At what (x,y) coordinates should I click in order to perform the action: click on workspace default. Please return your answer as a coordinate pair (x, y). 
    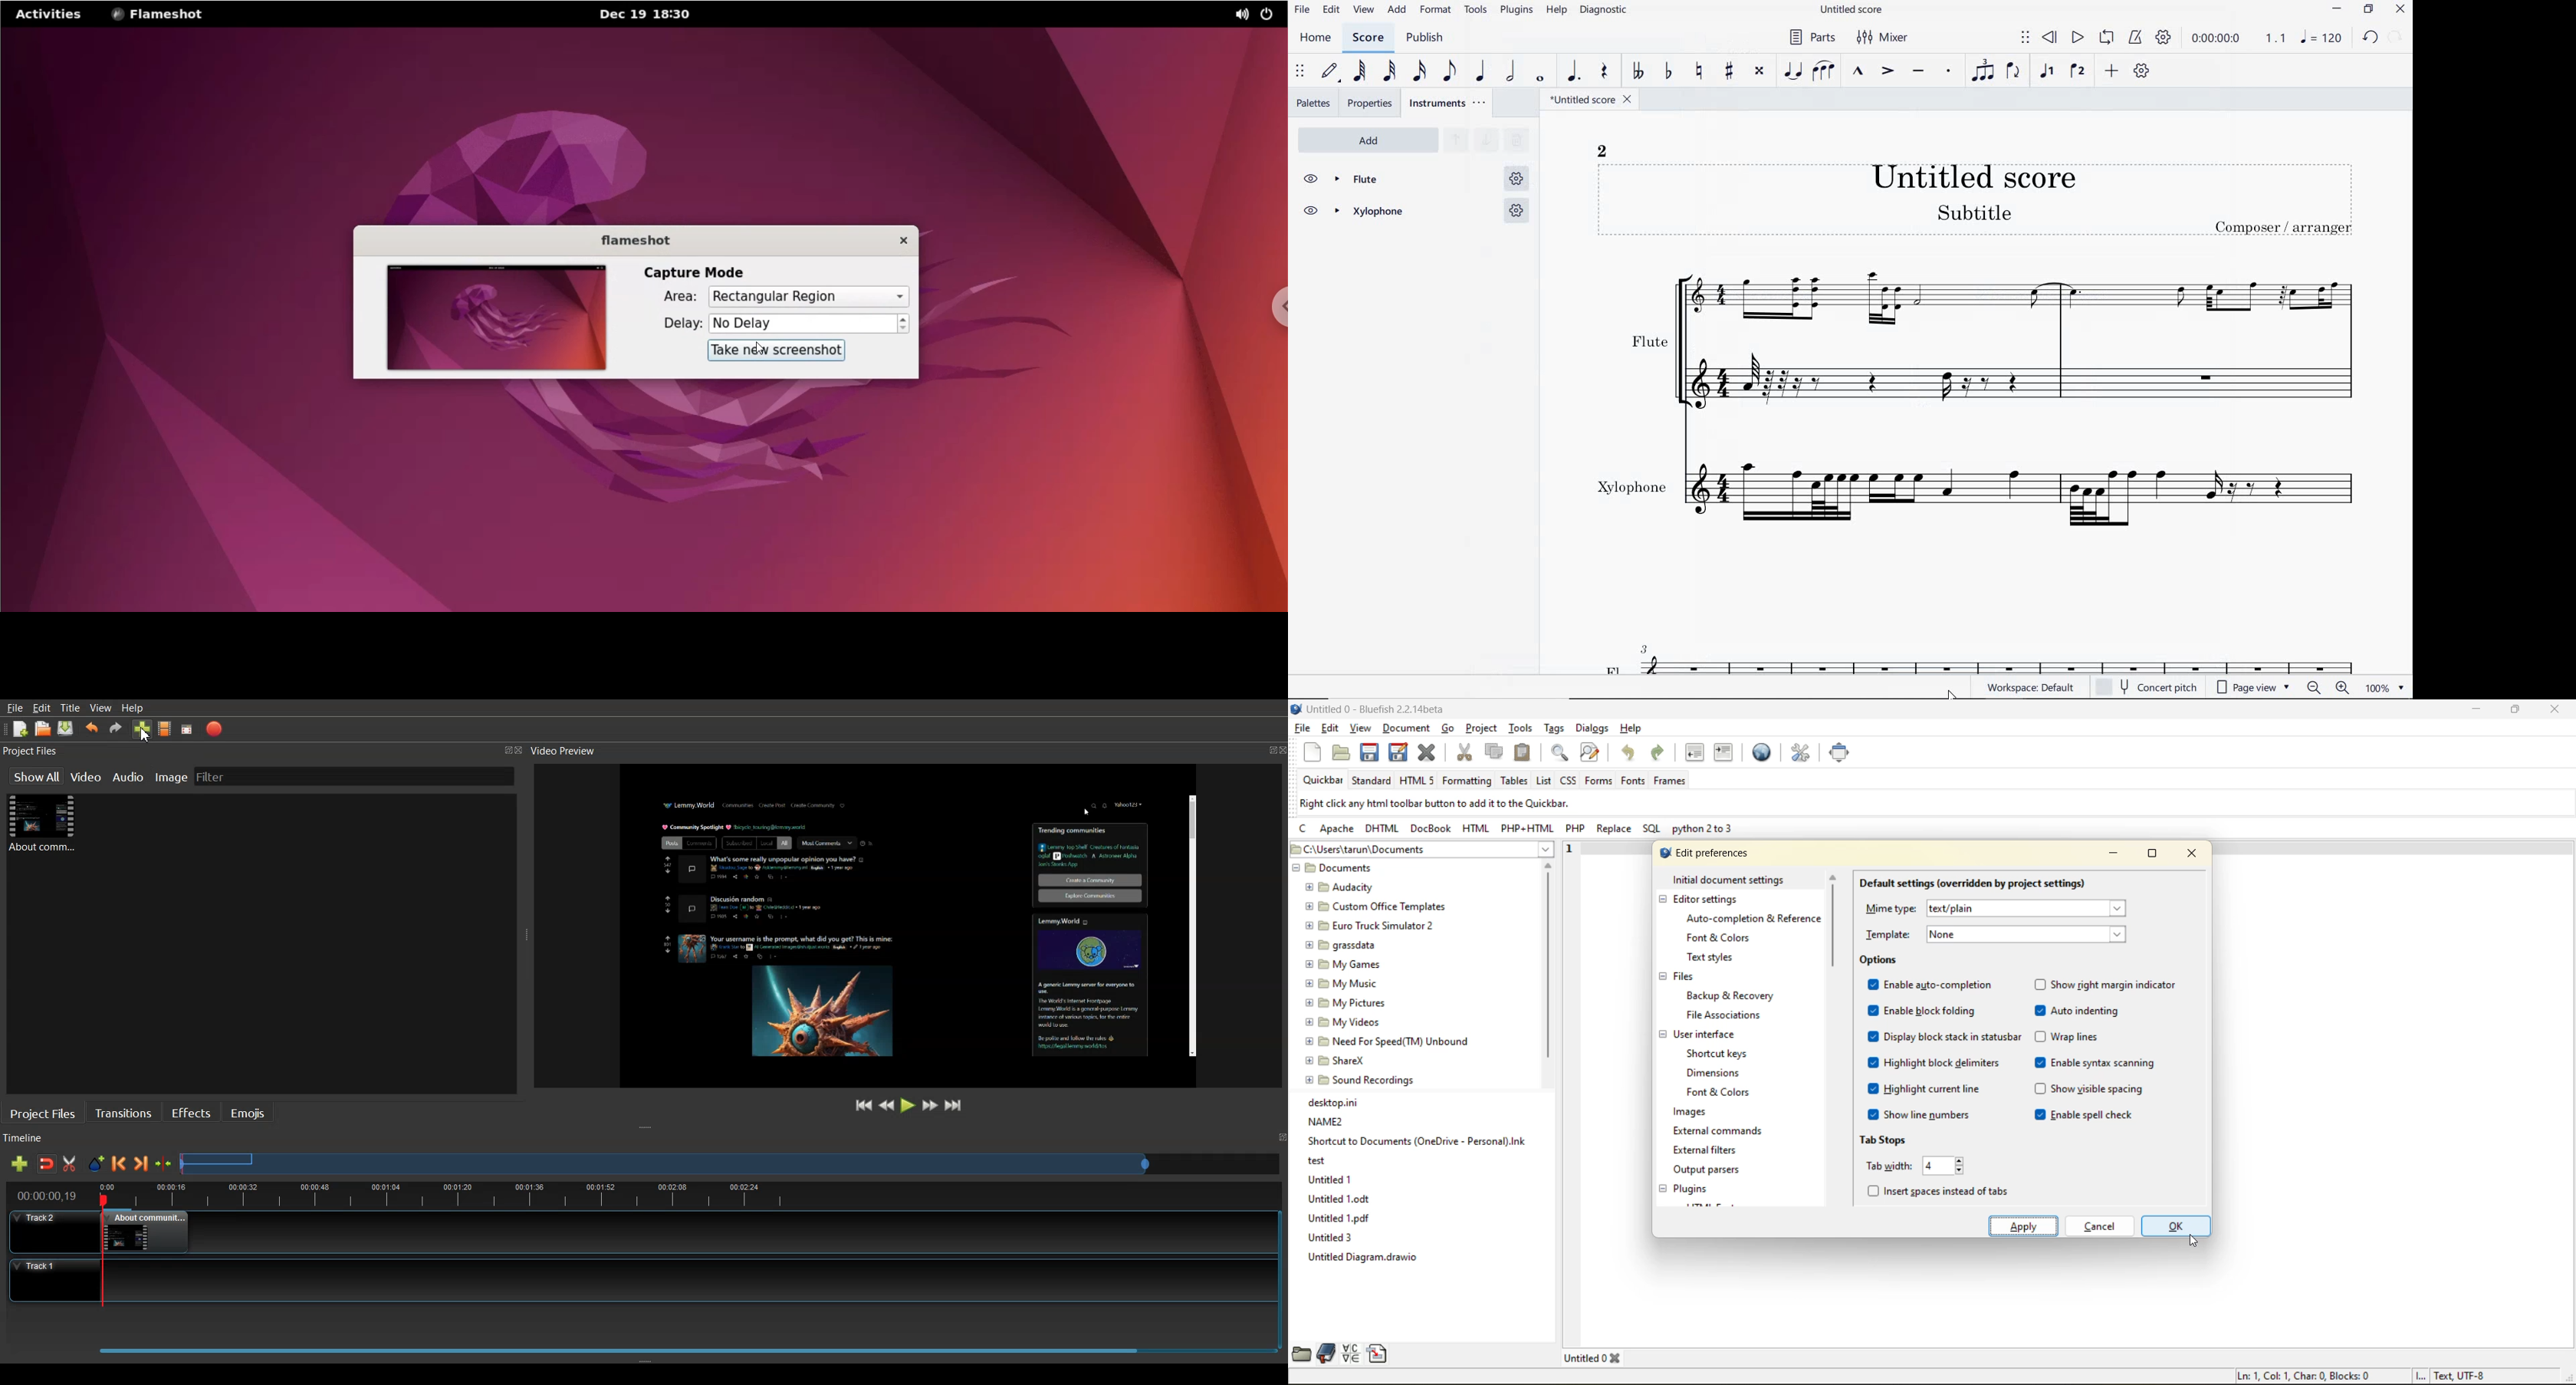
    Looking at the image, I should click on (2027, 687).